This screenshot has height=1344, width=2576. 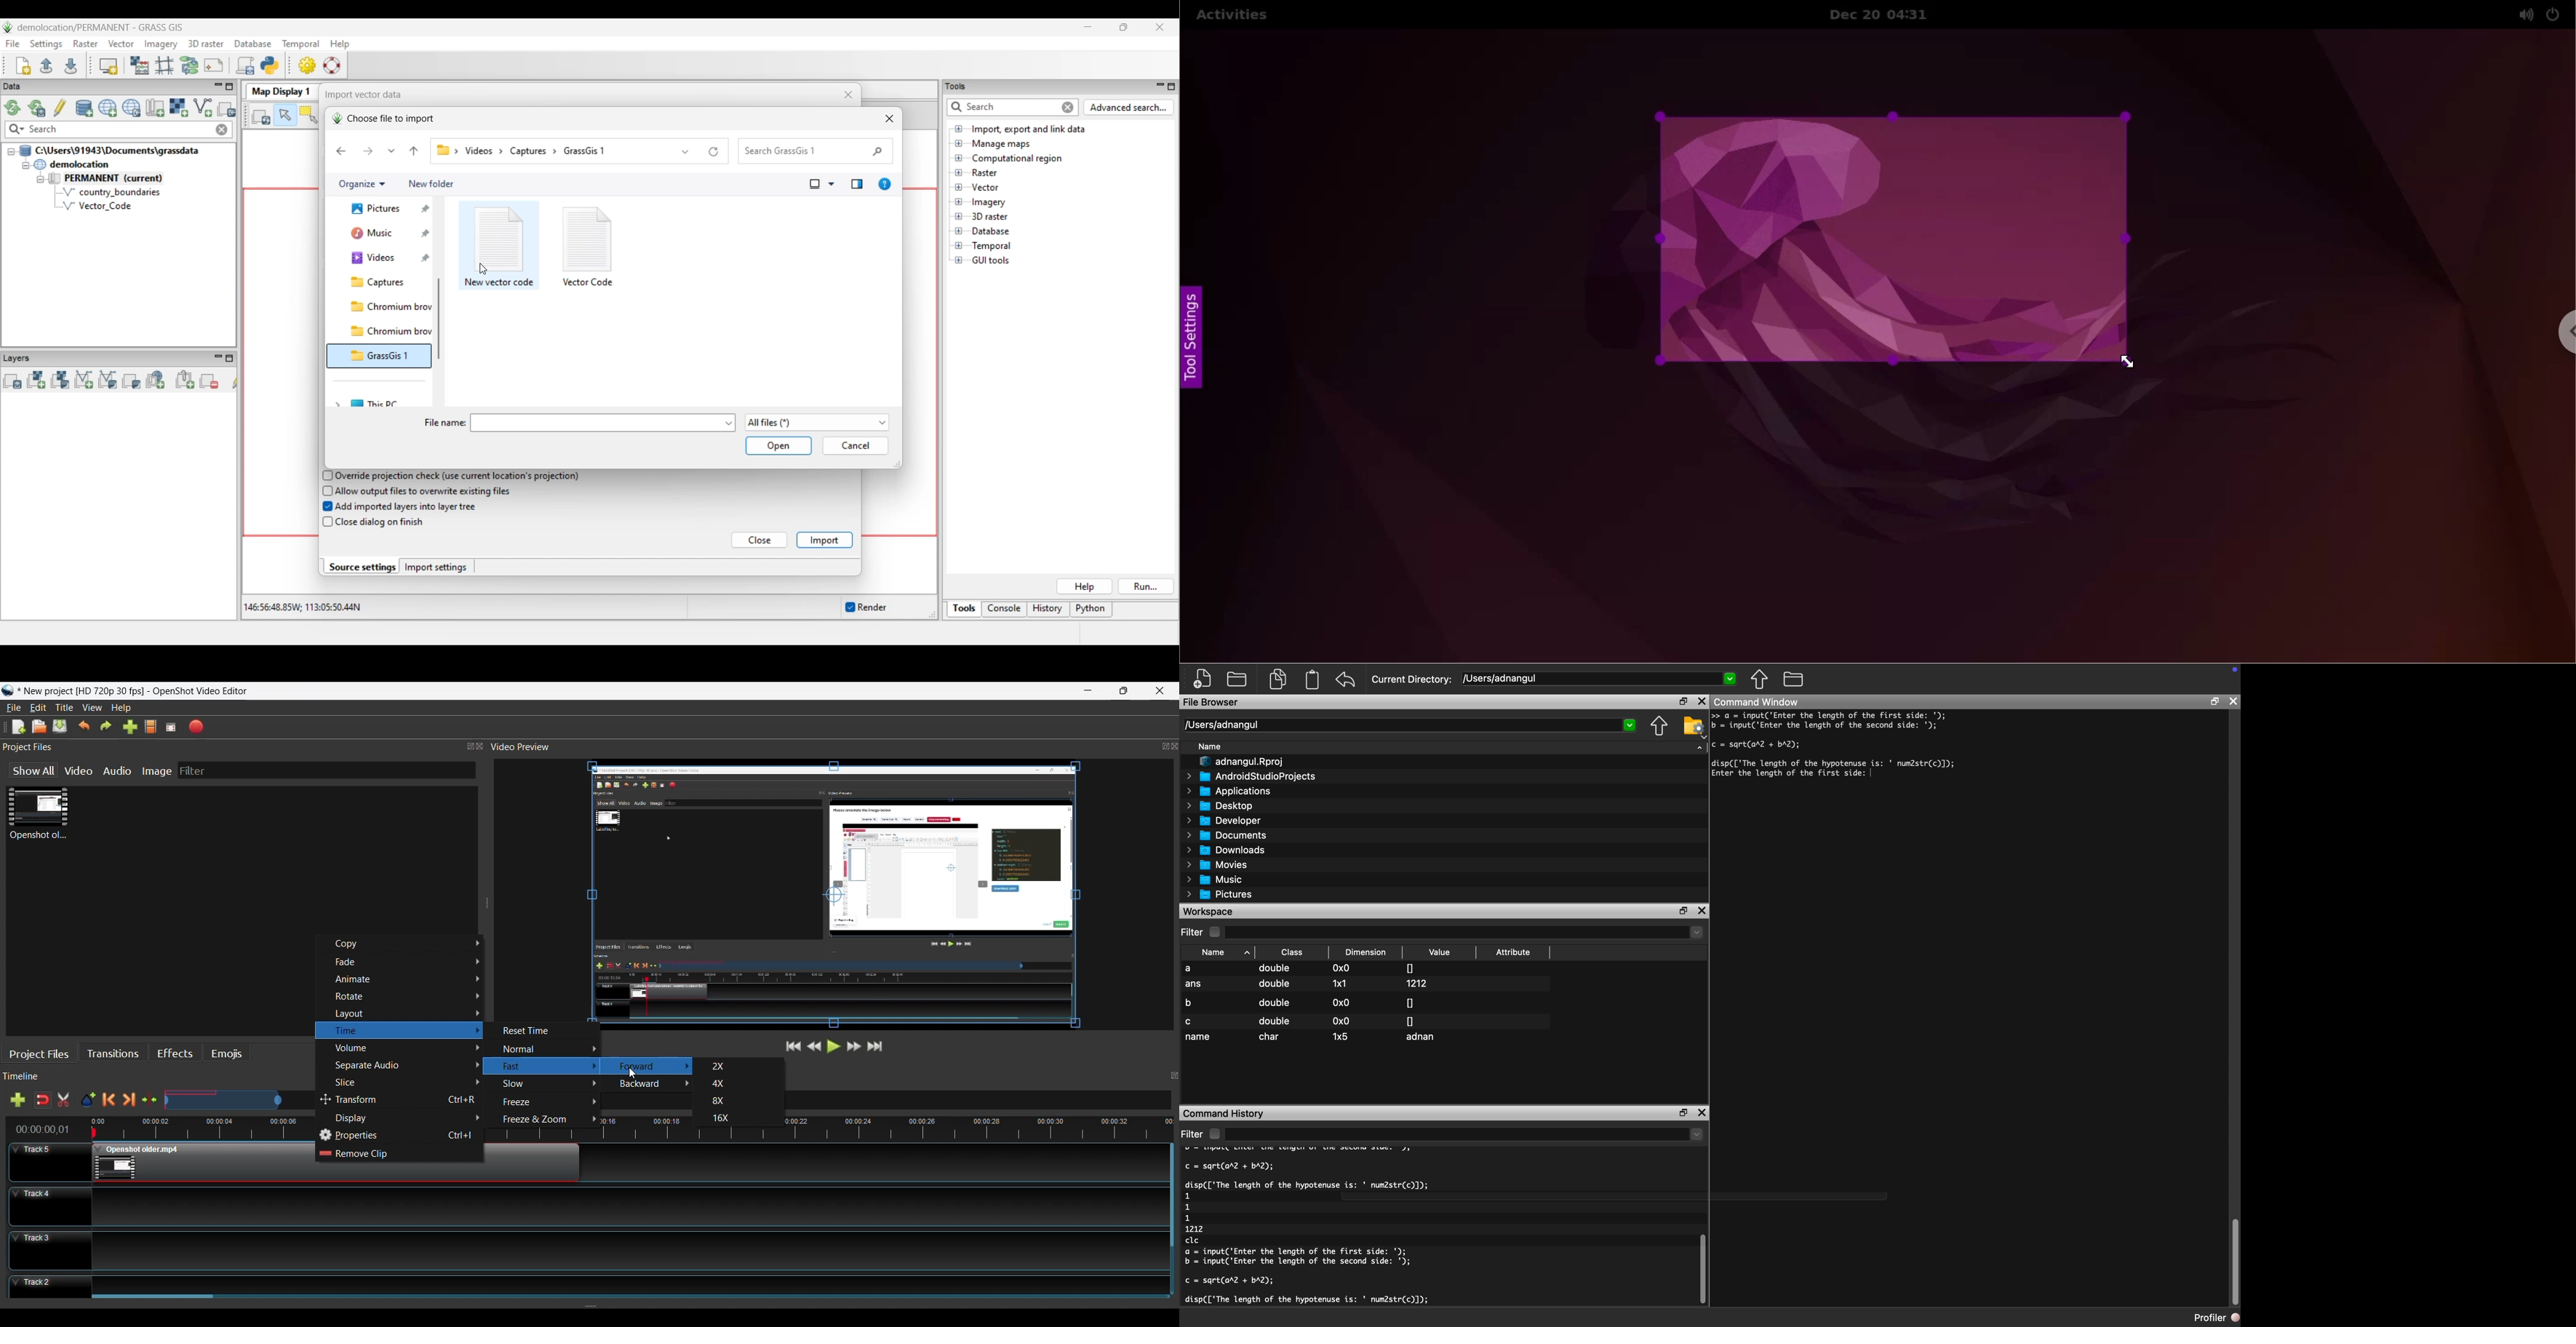 What do you see at coordinates (155, 1299) in the screenshot?
I see `Horizontal Scroll bar` at bounding box center [155, 1299].